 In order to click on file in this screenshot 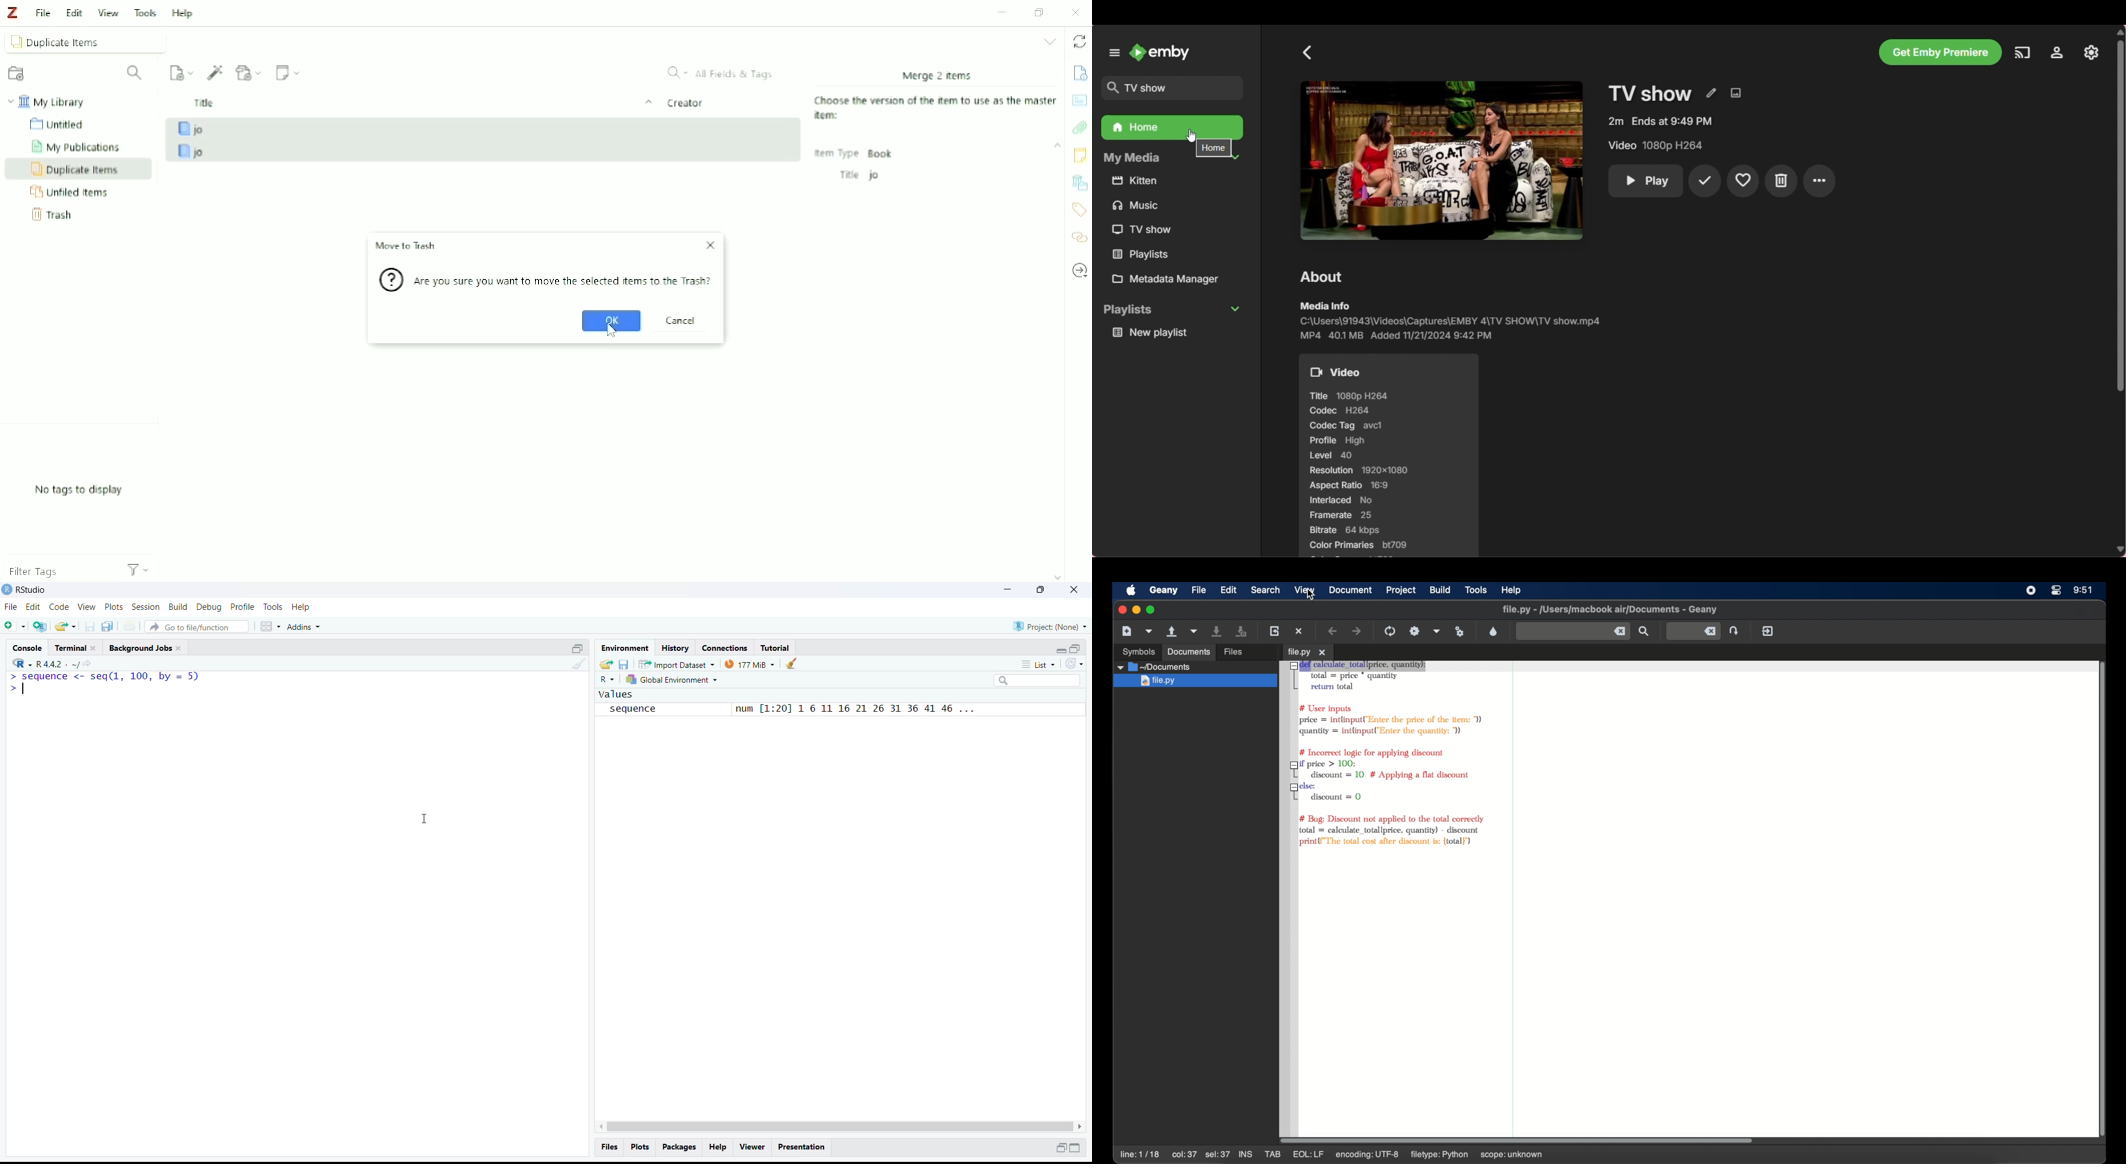, I will do `click(1198, 591)`.